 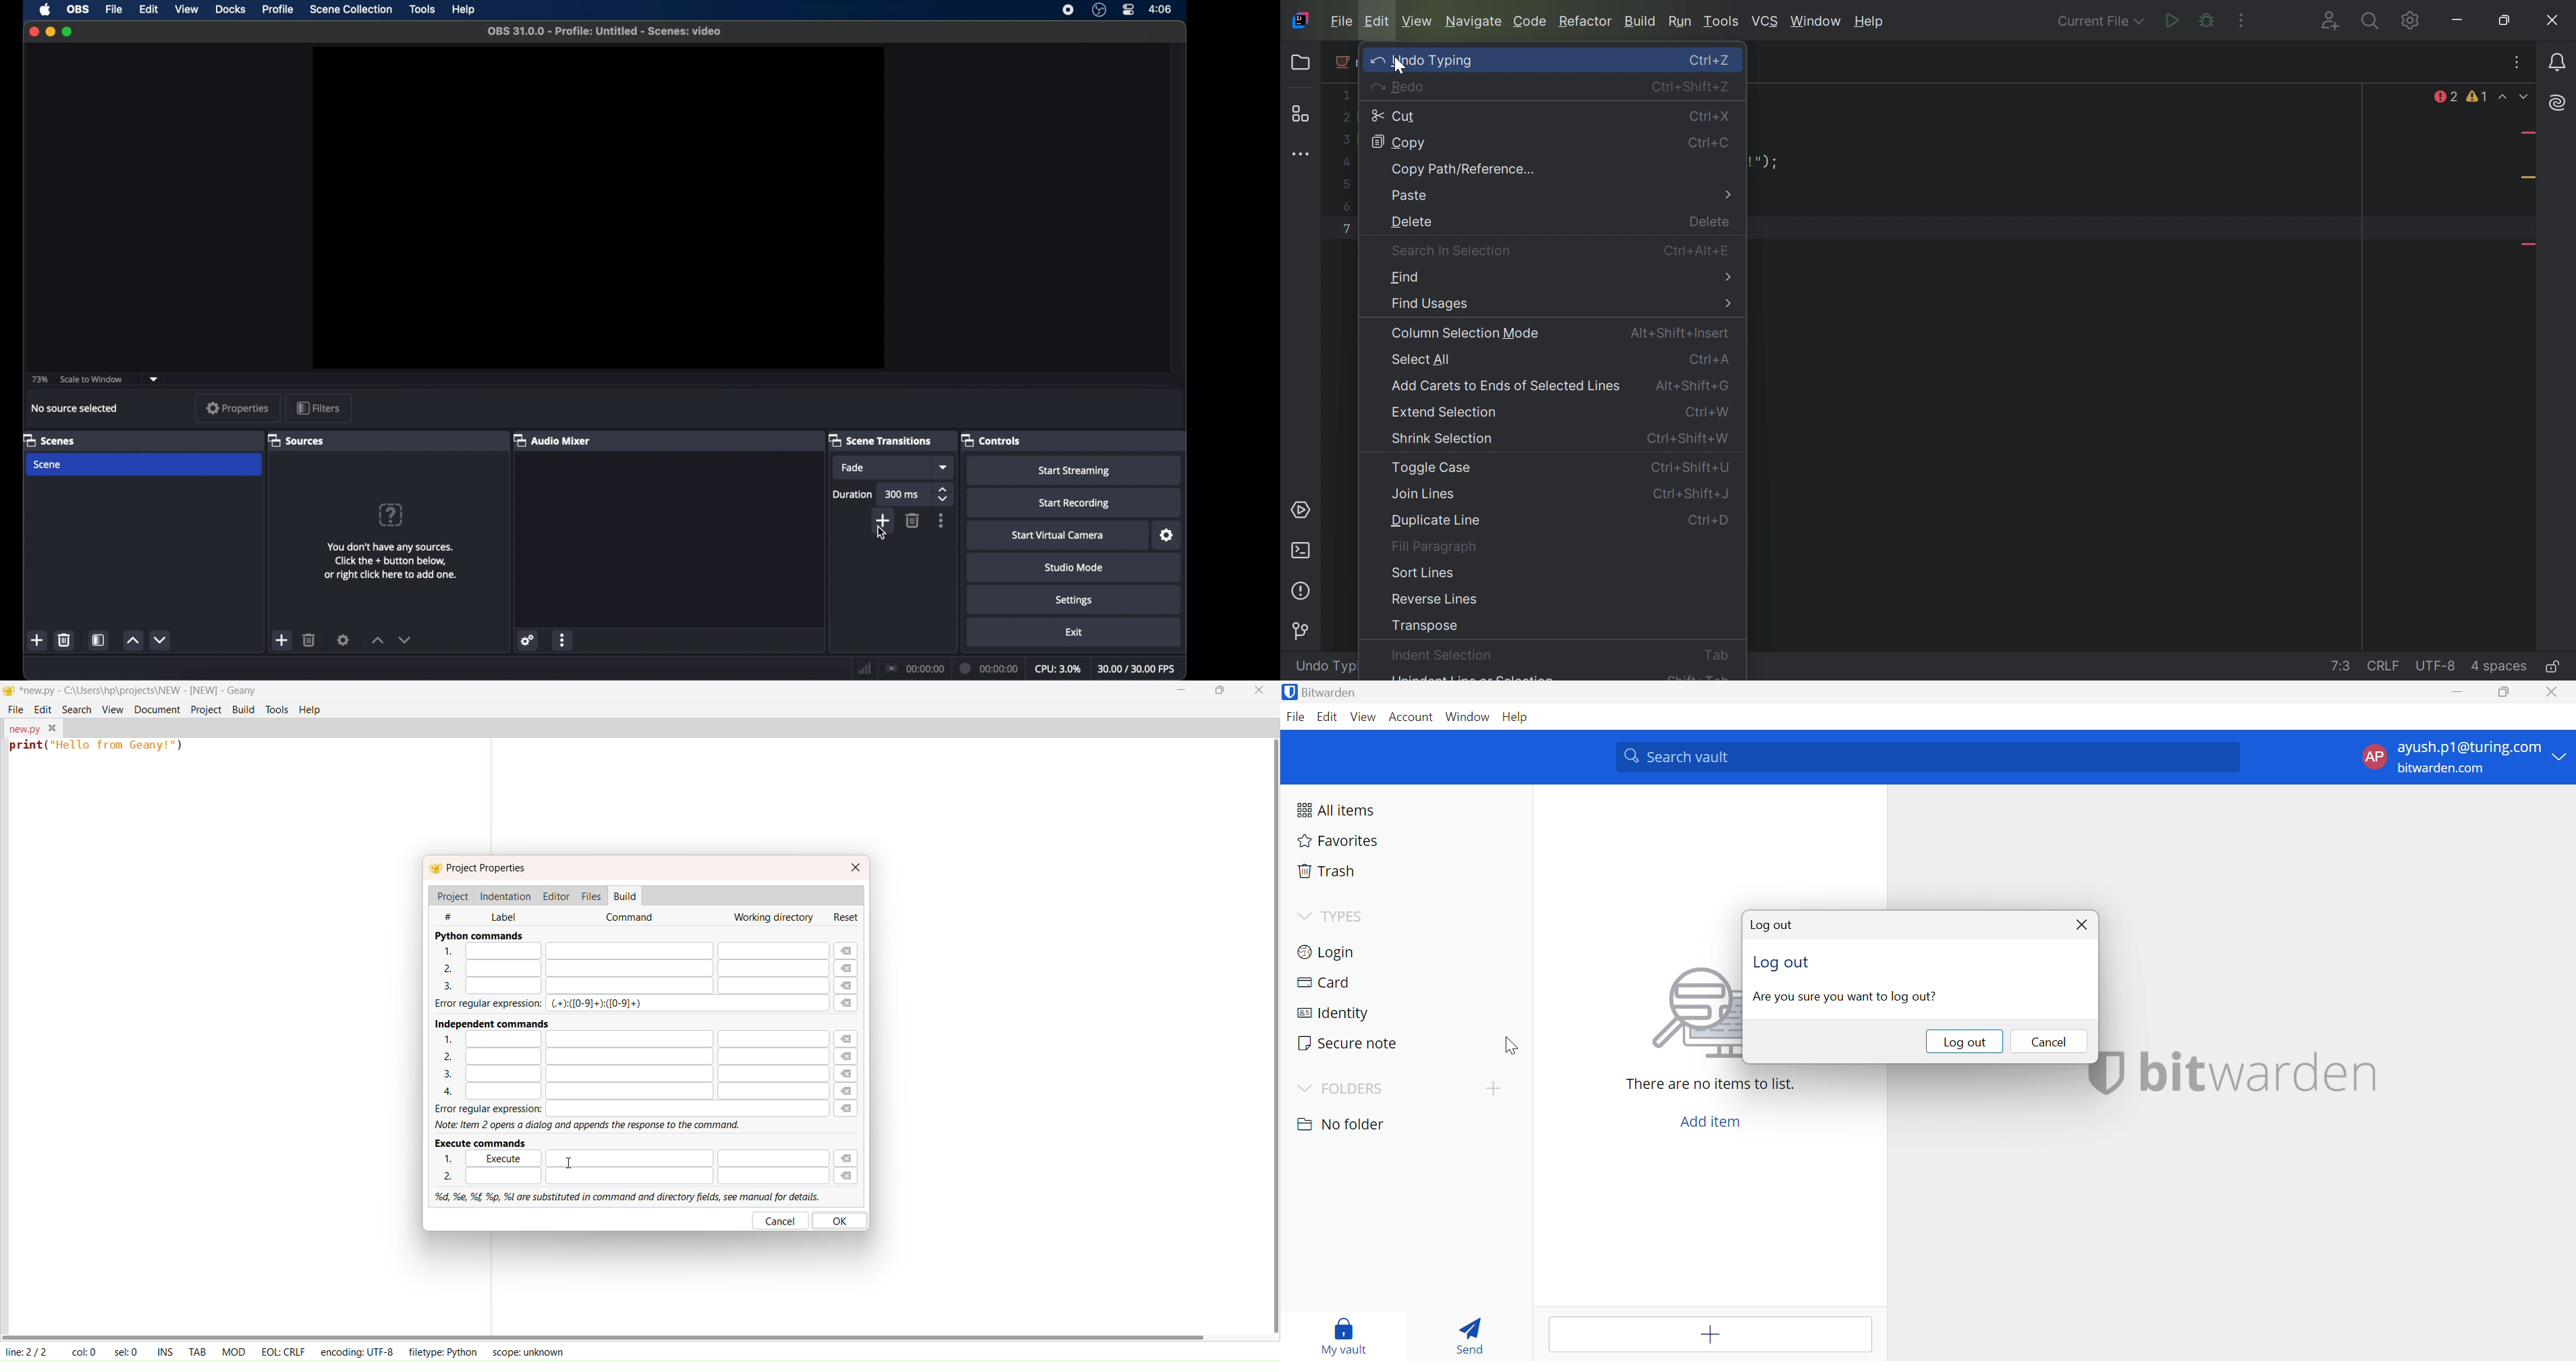 What do you see at coordinates (2556, 666) in the screenshot?
I see `Make file read-only` at bounding box center [2556, 666].